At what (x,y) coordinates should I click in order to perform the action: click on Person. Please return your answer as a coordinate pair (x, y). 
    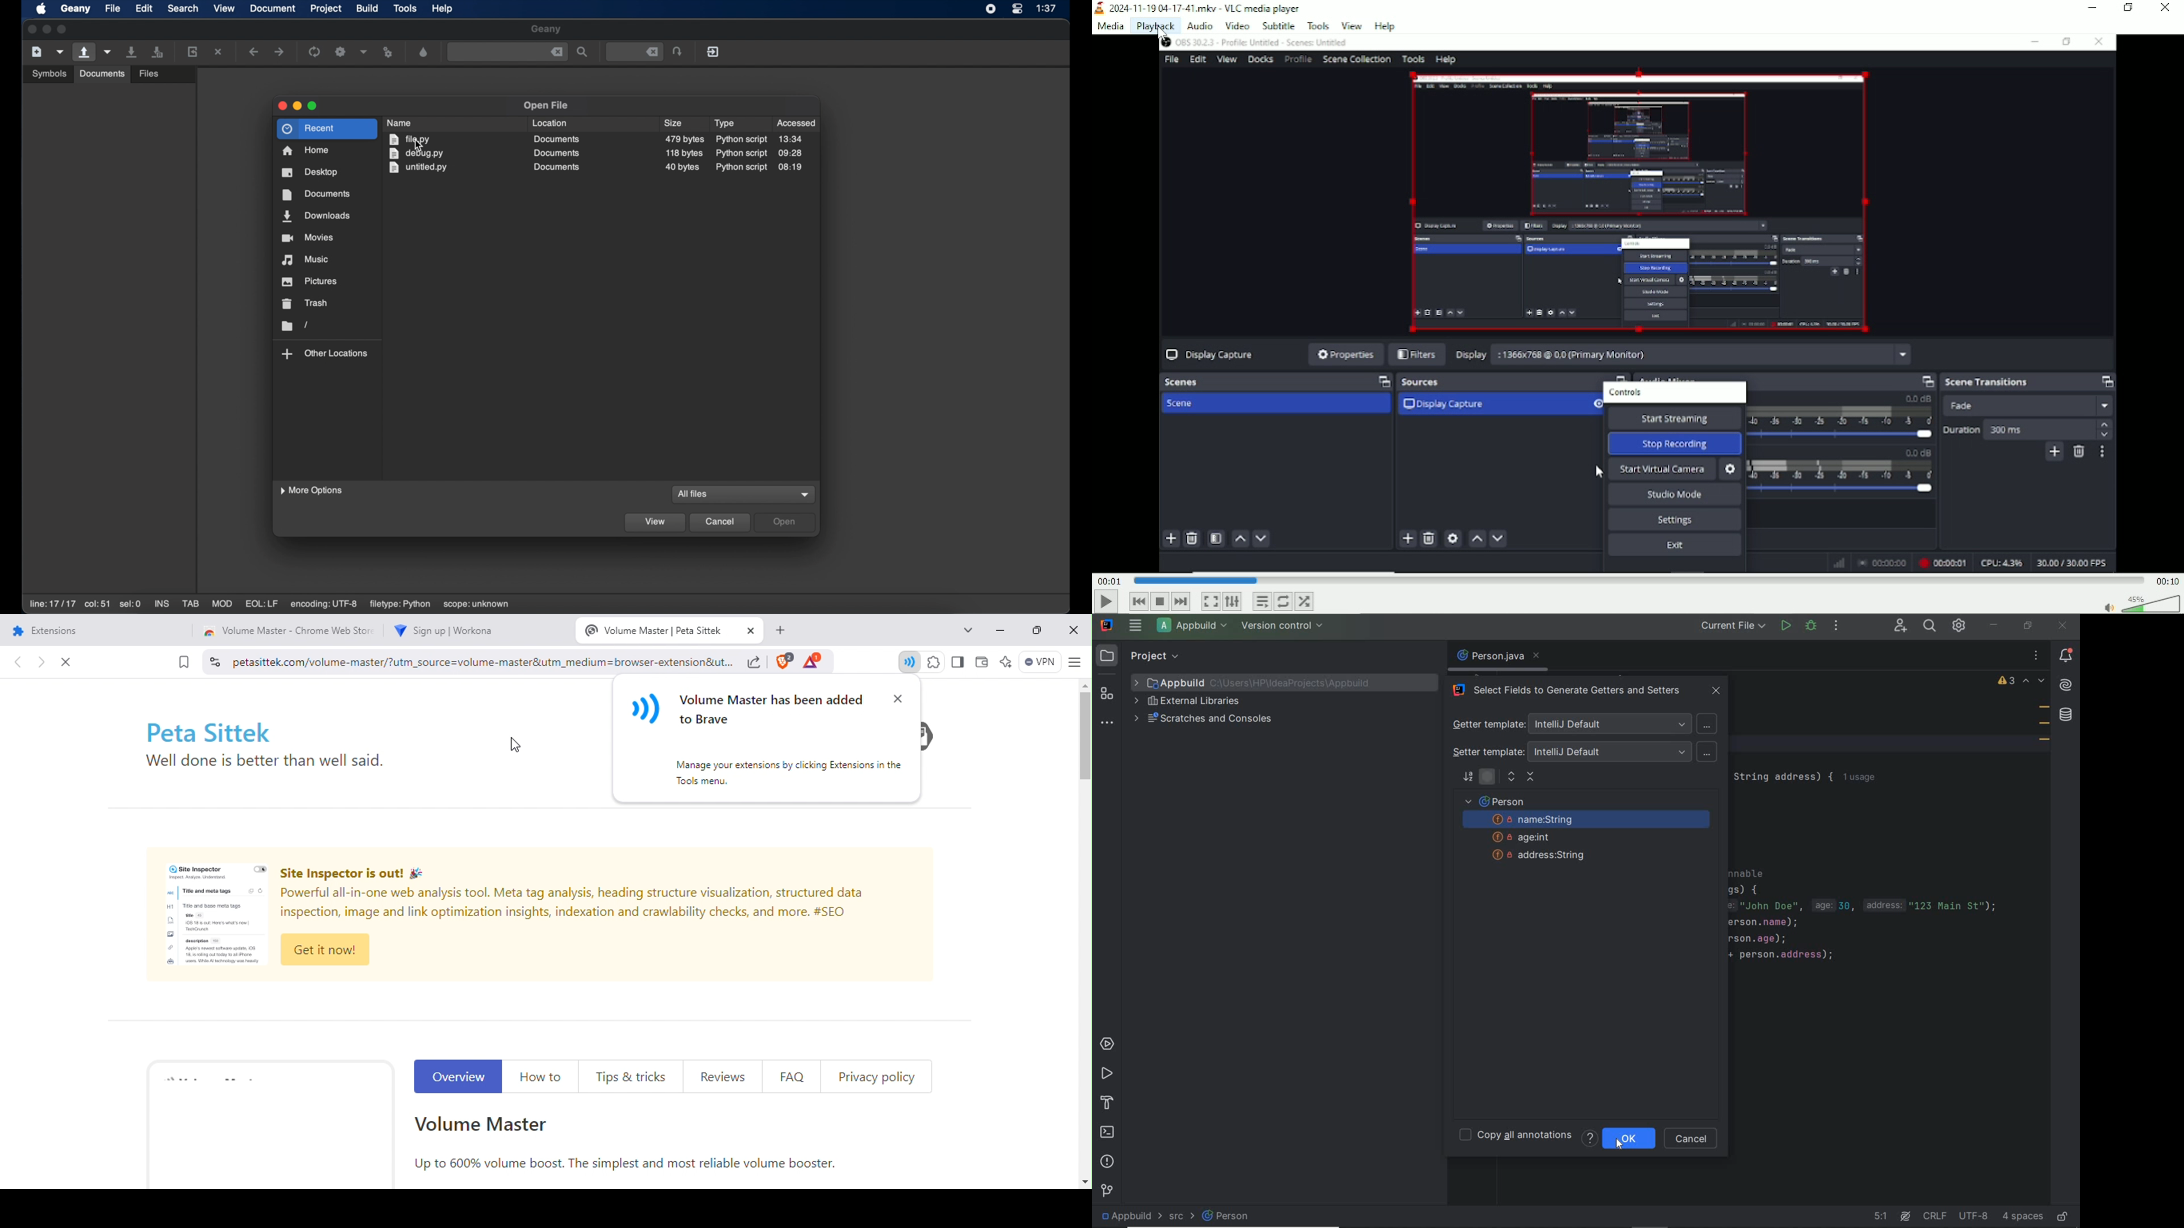
    Looking at the image, I should click on (1498, 802).